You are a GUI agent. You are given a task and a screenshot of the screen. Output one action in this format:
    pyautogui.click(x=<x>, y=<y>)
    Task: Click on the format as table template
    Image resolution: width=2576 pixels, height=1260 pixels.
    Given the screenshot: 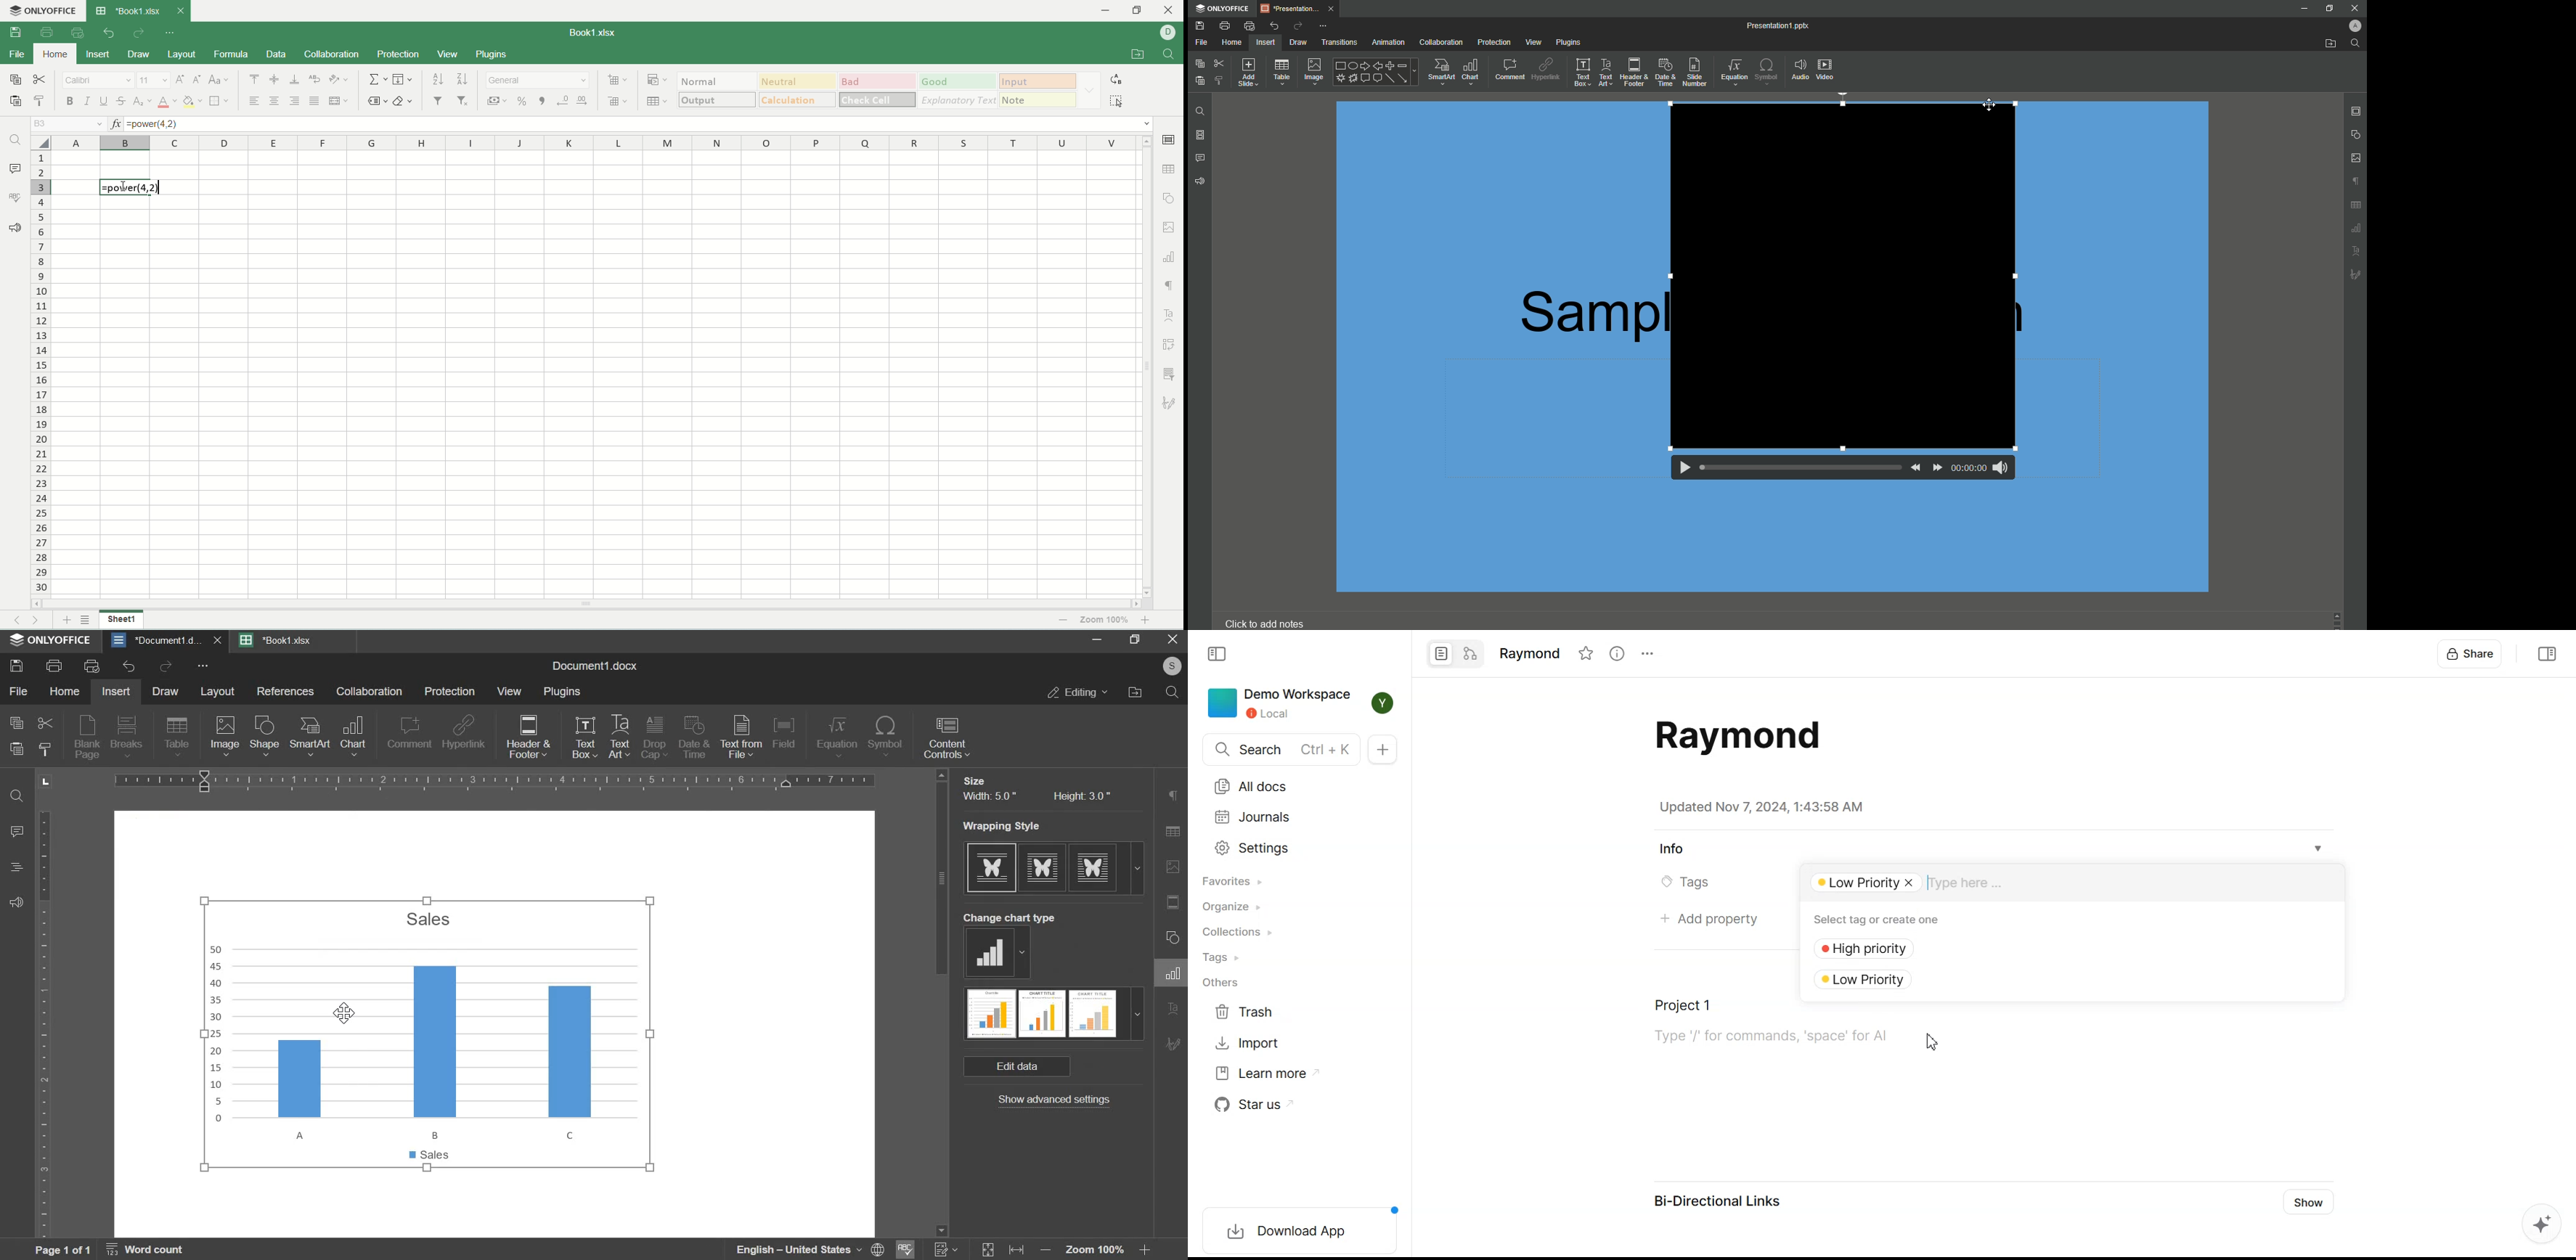 What is the action you would take?
    pyautogui.click(x=660, y=101)
    